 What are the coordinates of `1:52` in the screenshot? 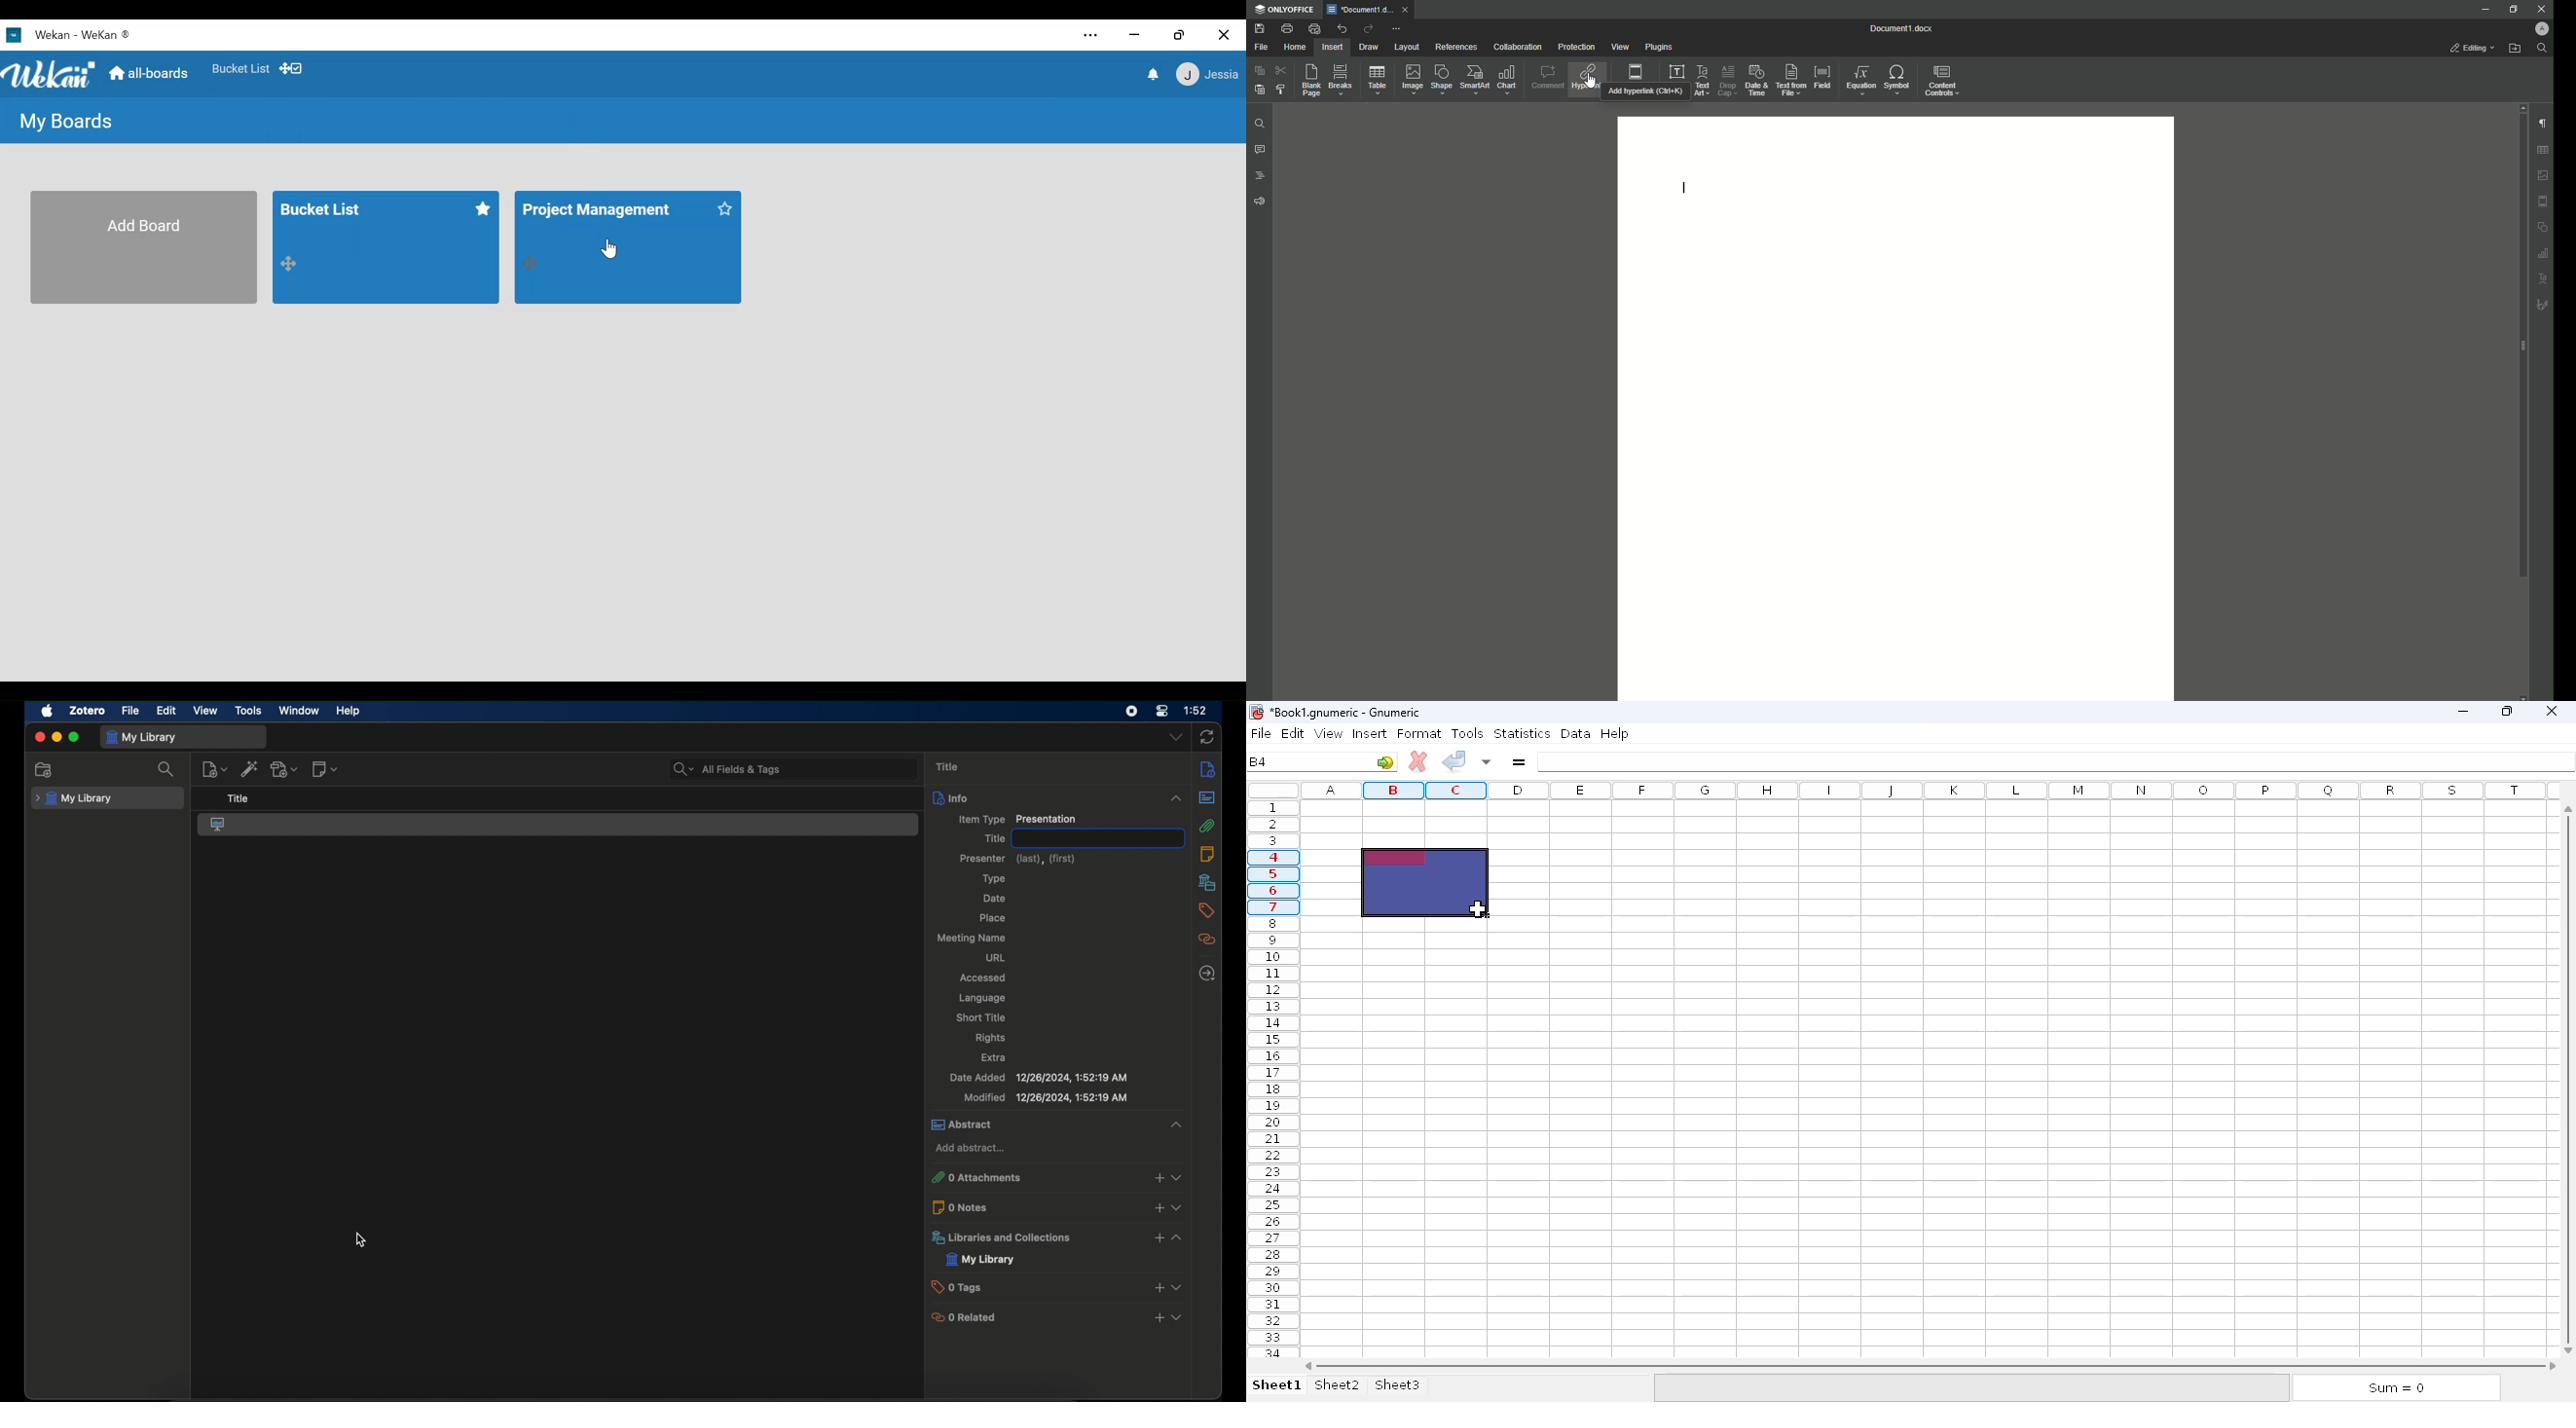 It's located at (1196, 710).